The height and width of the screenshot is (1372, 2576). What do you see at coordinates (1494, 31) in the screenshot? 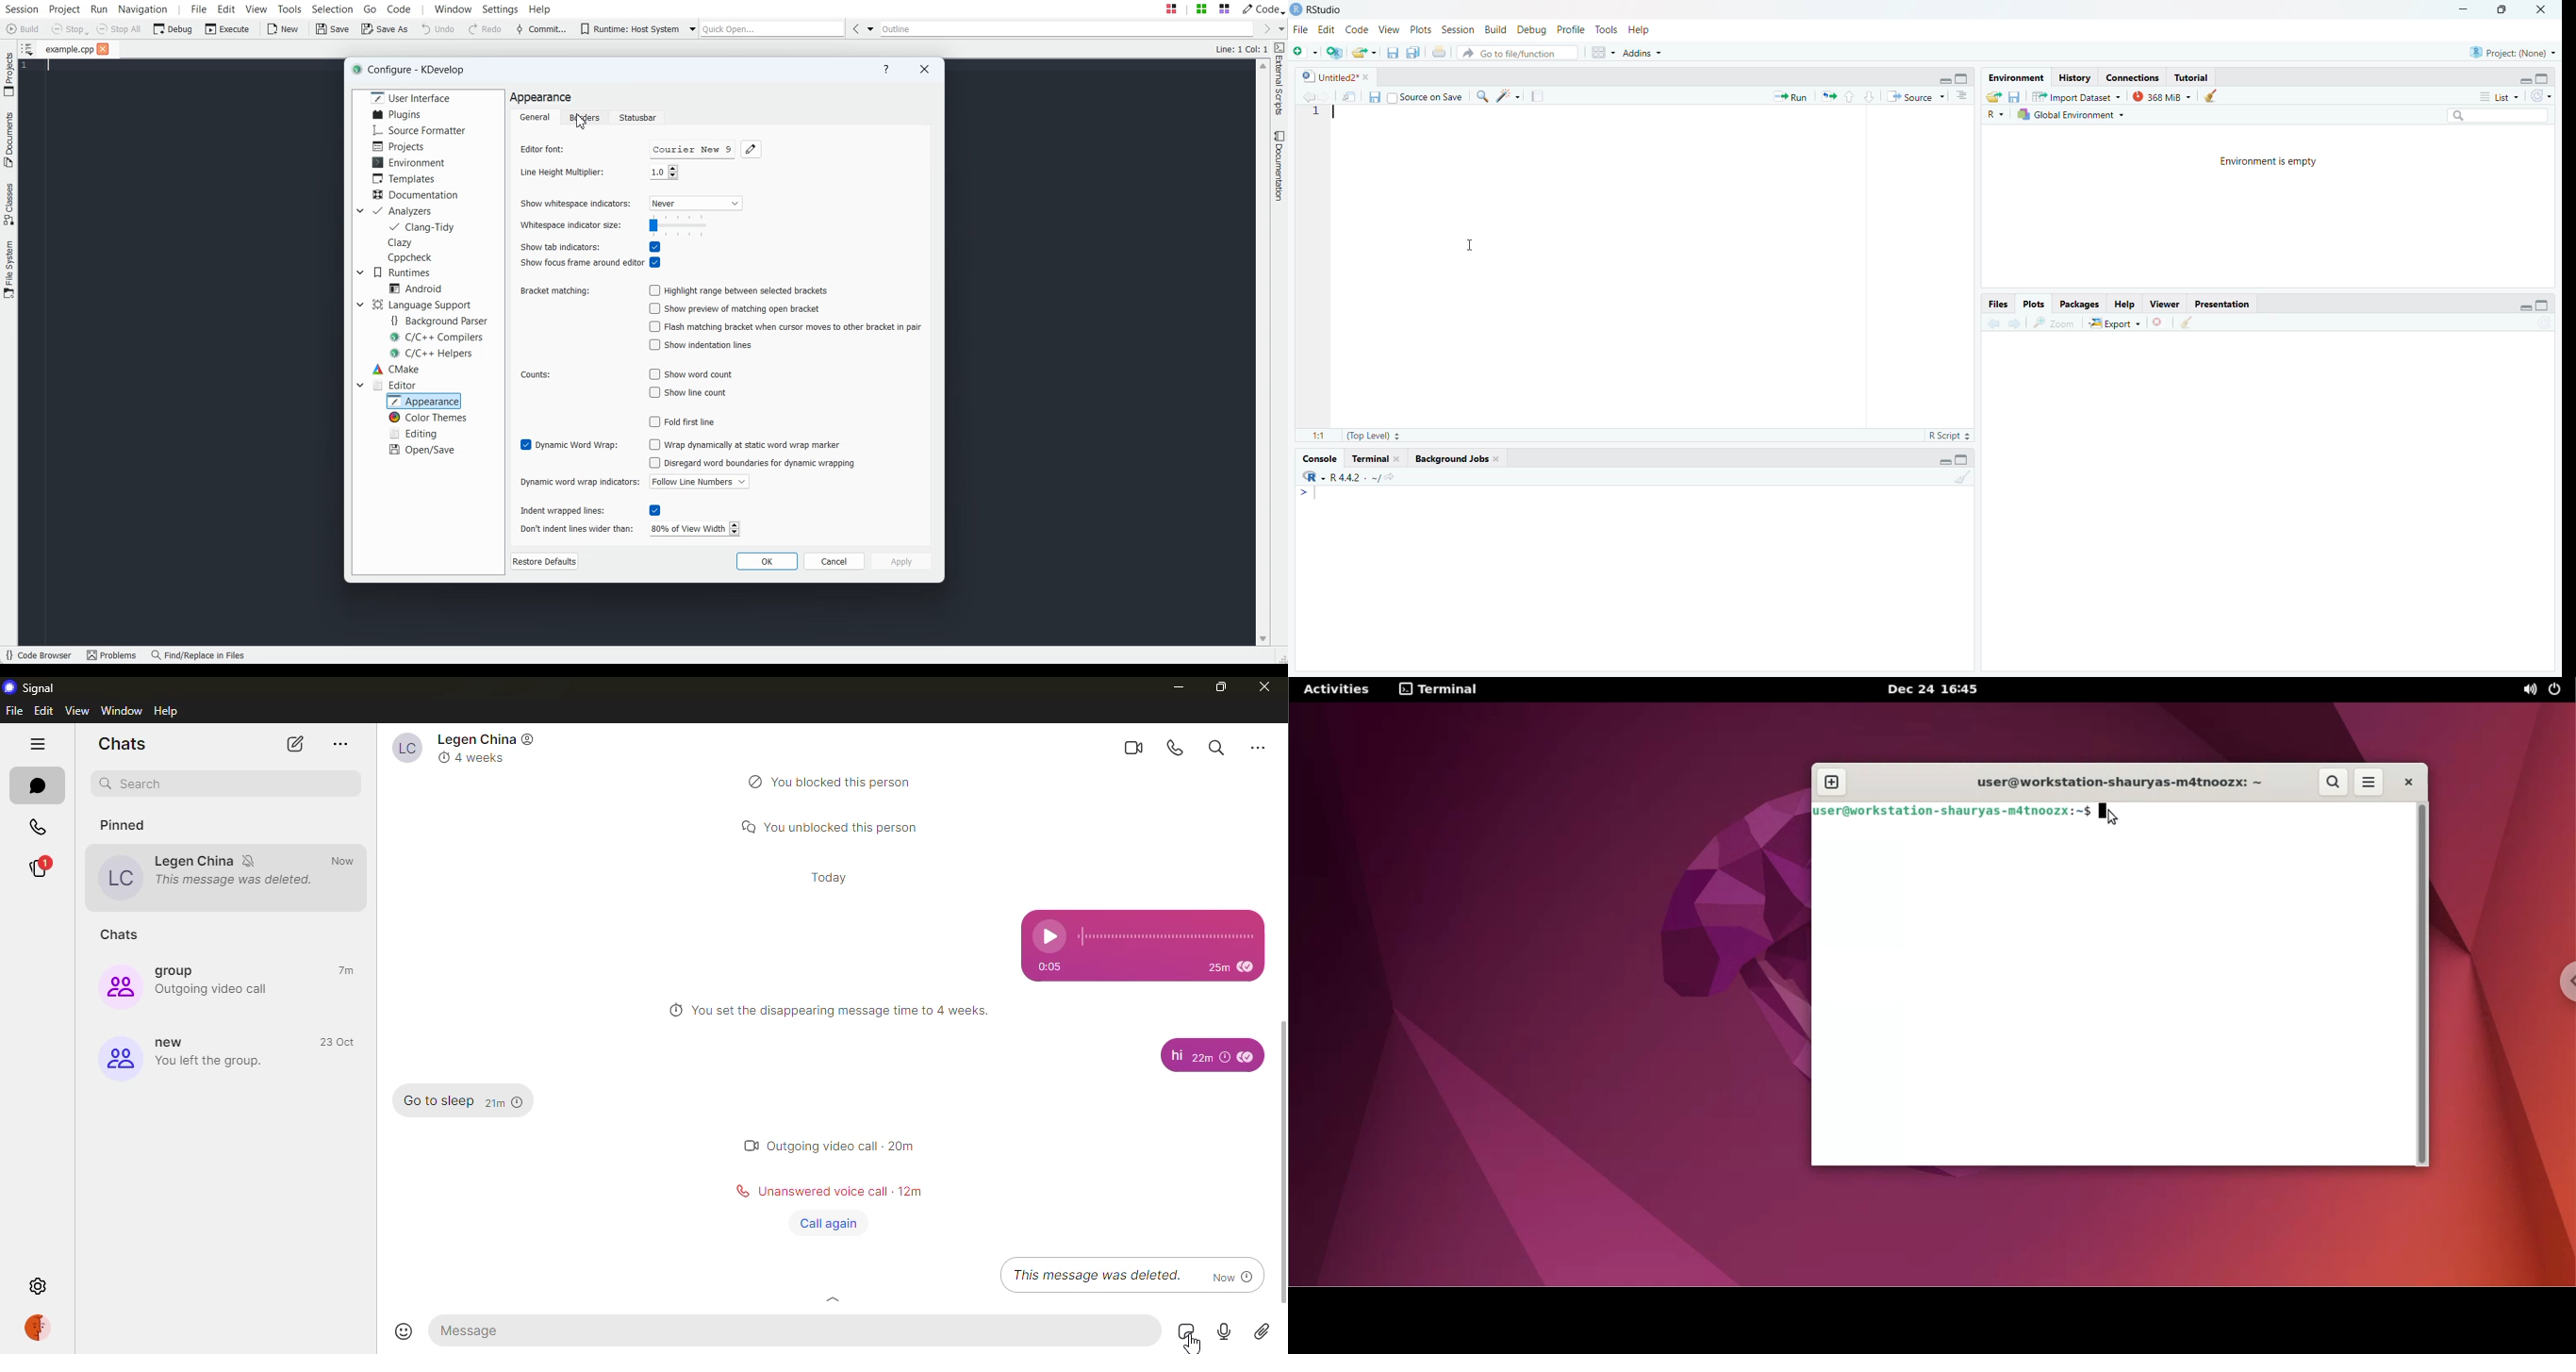
I see `n Build` at bounding box center [1494, 31].